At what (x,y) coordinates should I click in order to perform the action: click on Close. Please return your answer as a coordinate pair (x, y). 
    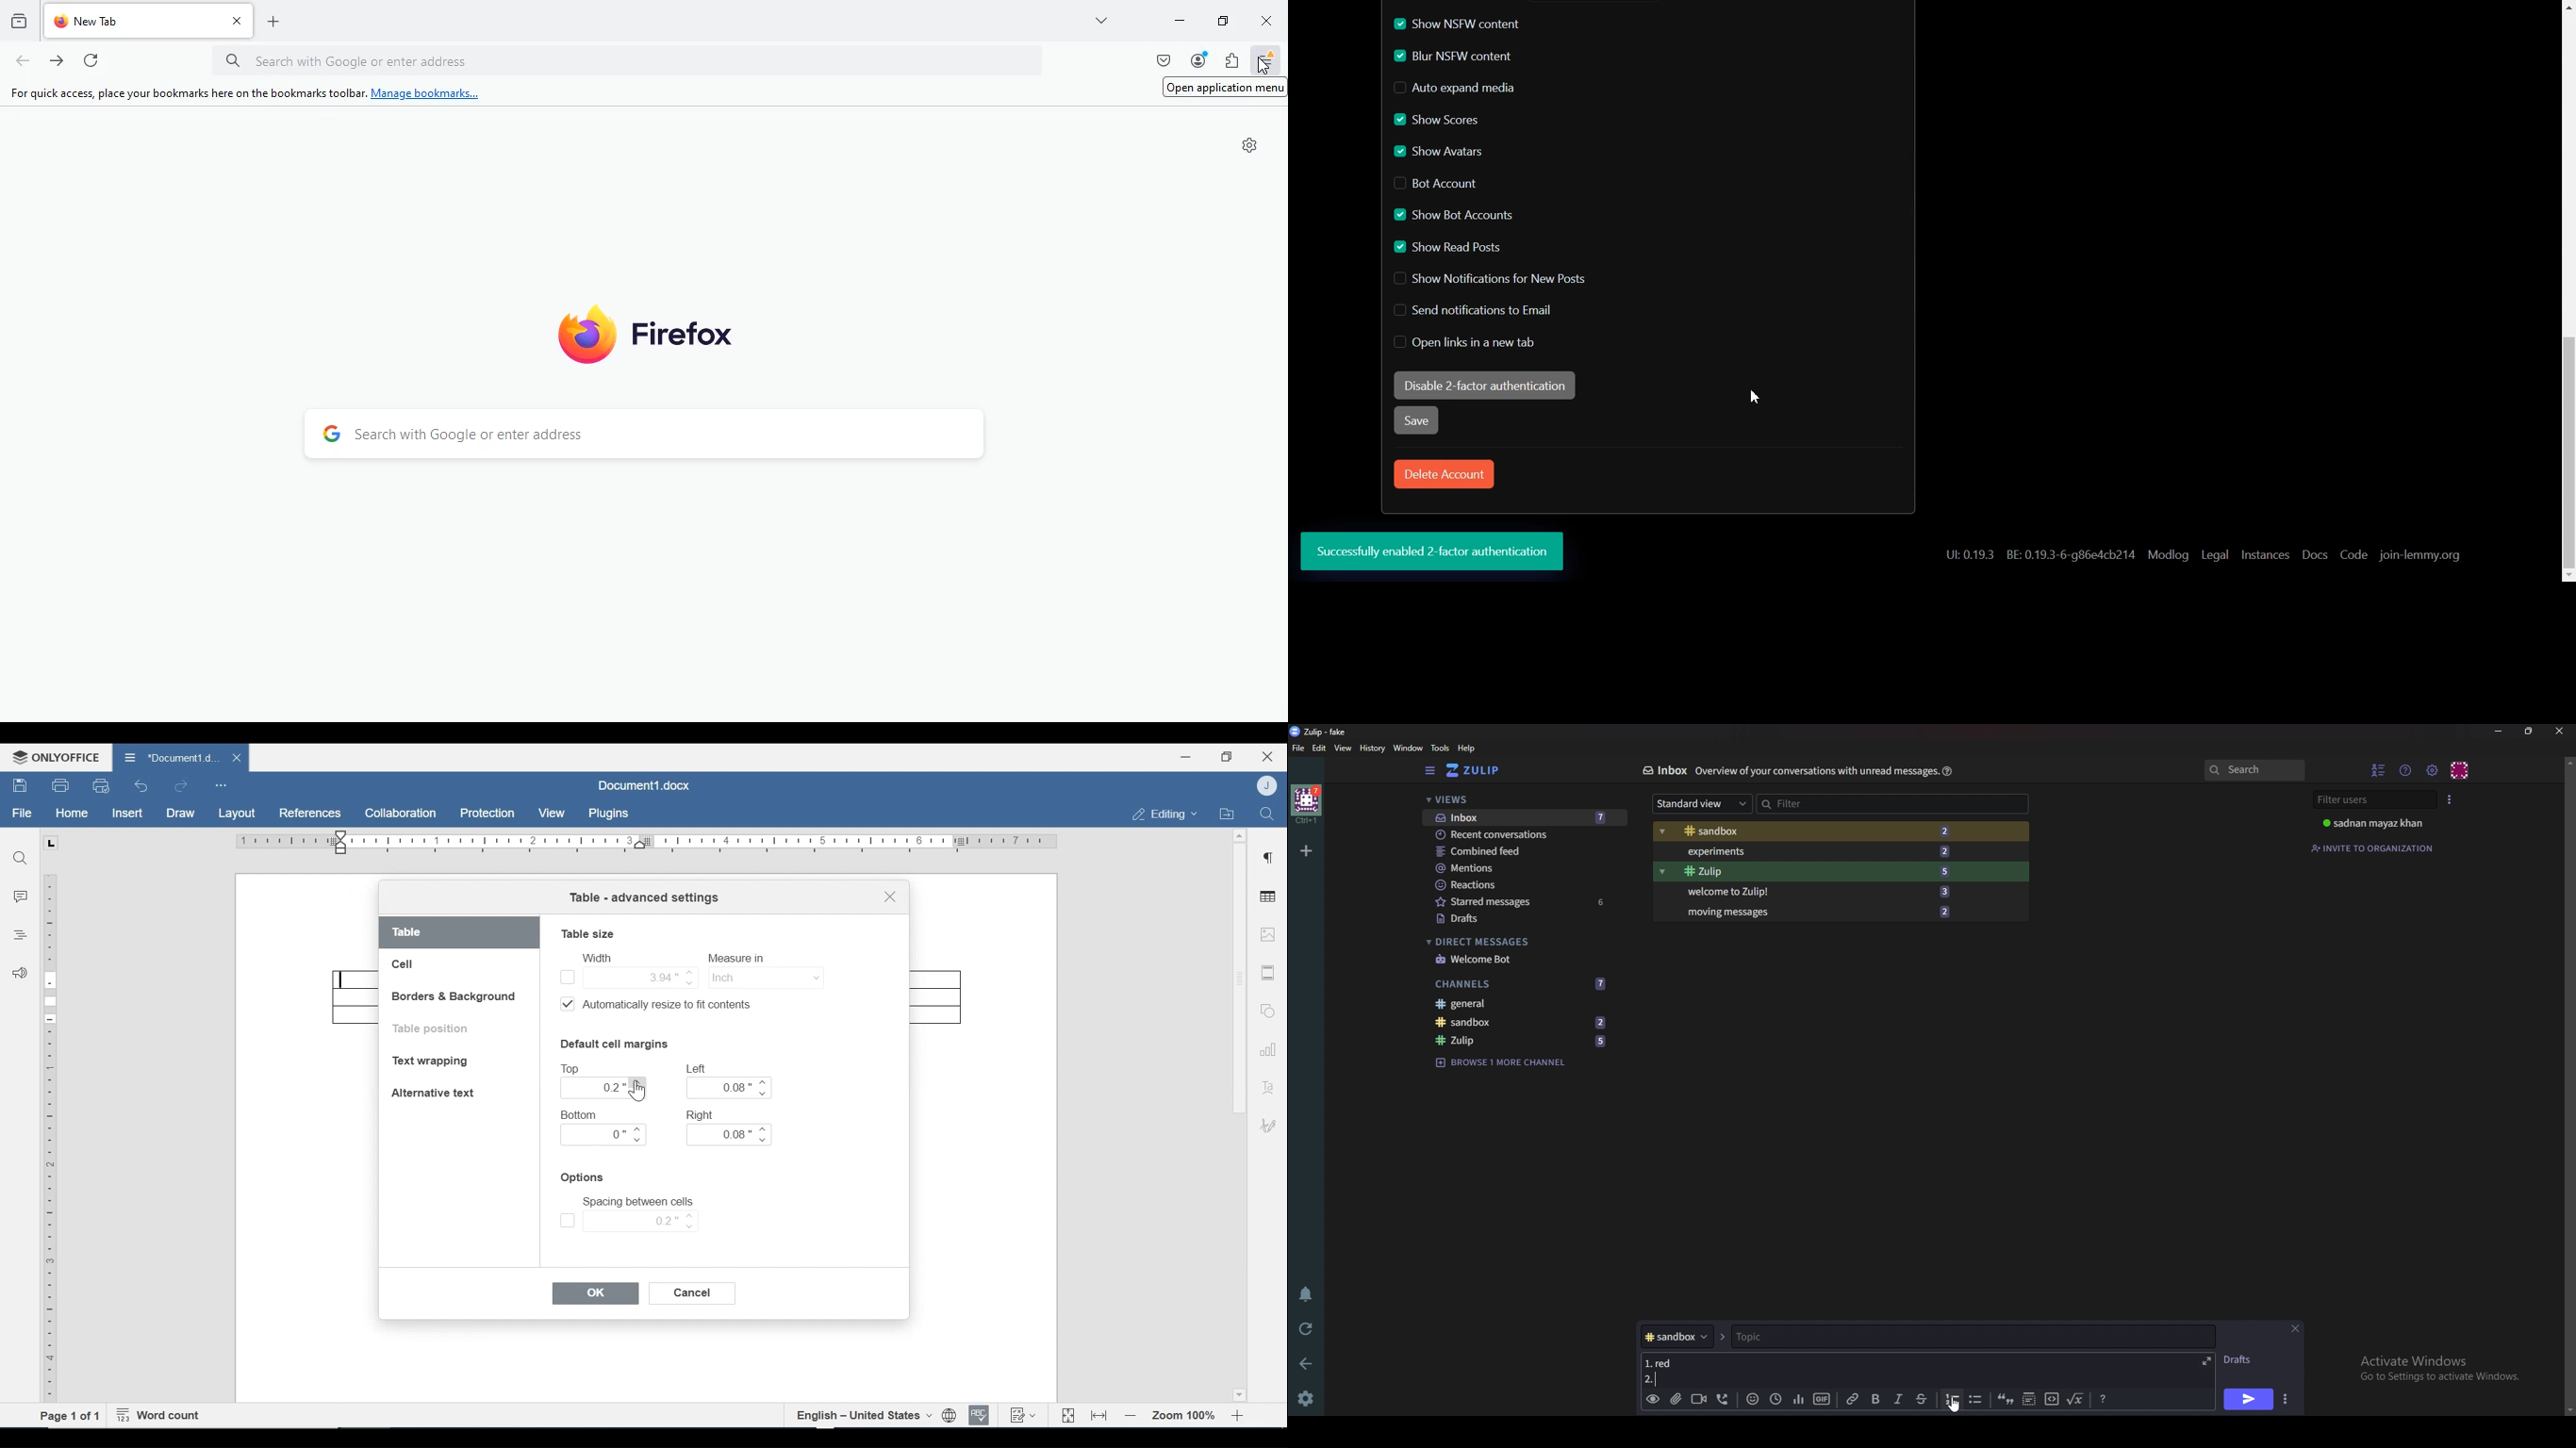
    Looking at the image, I should click on (890, 899).